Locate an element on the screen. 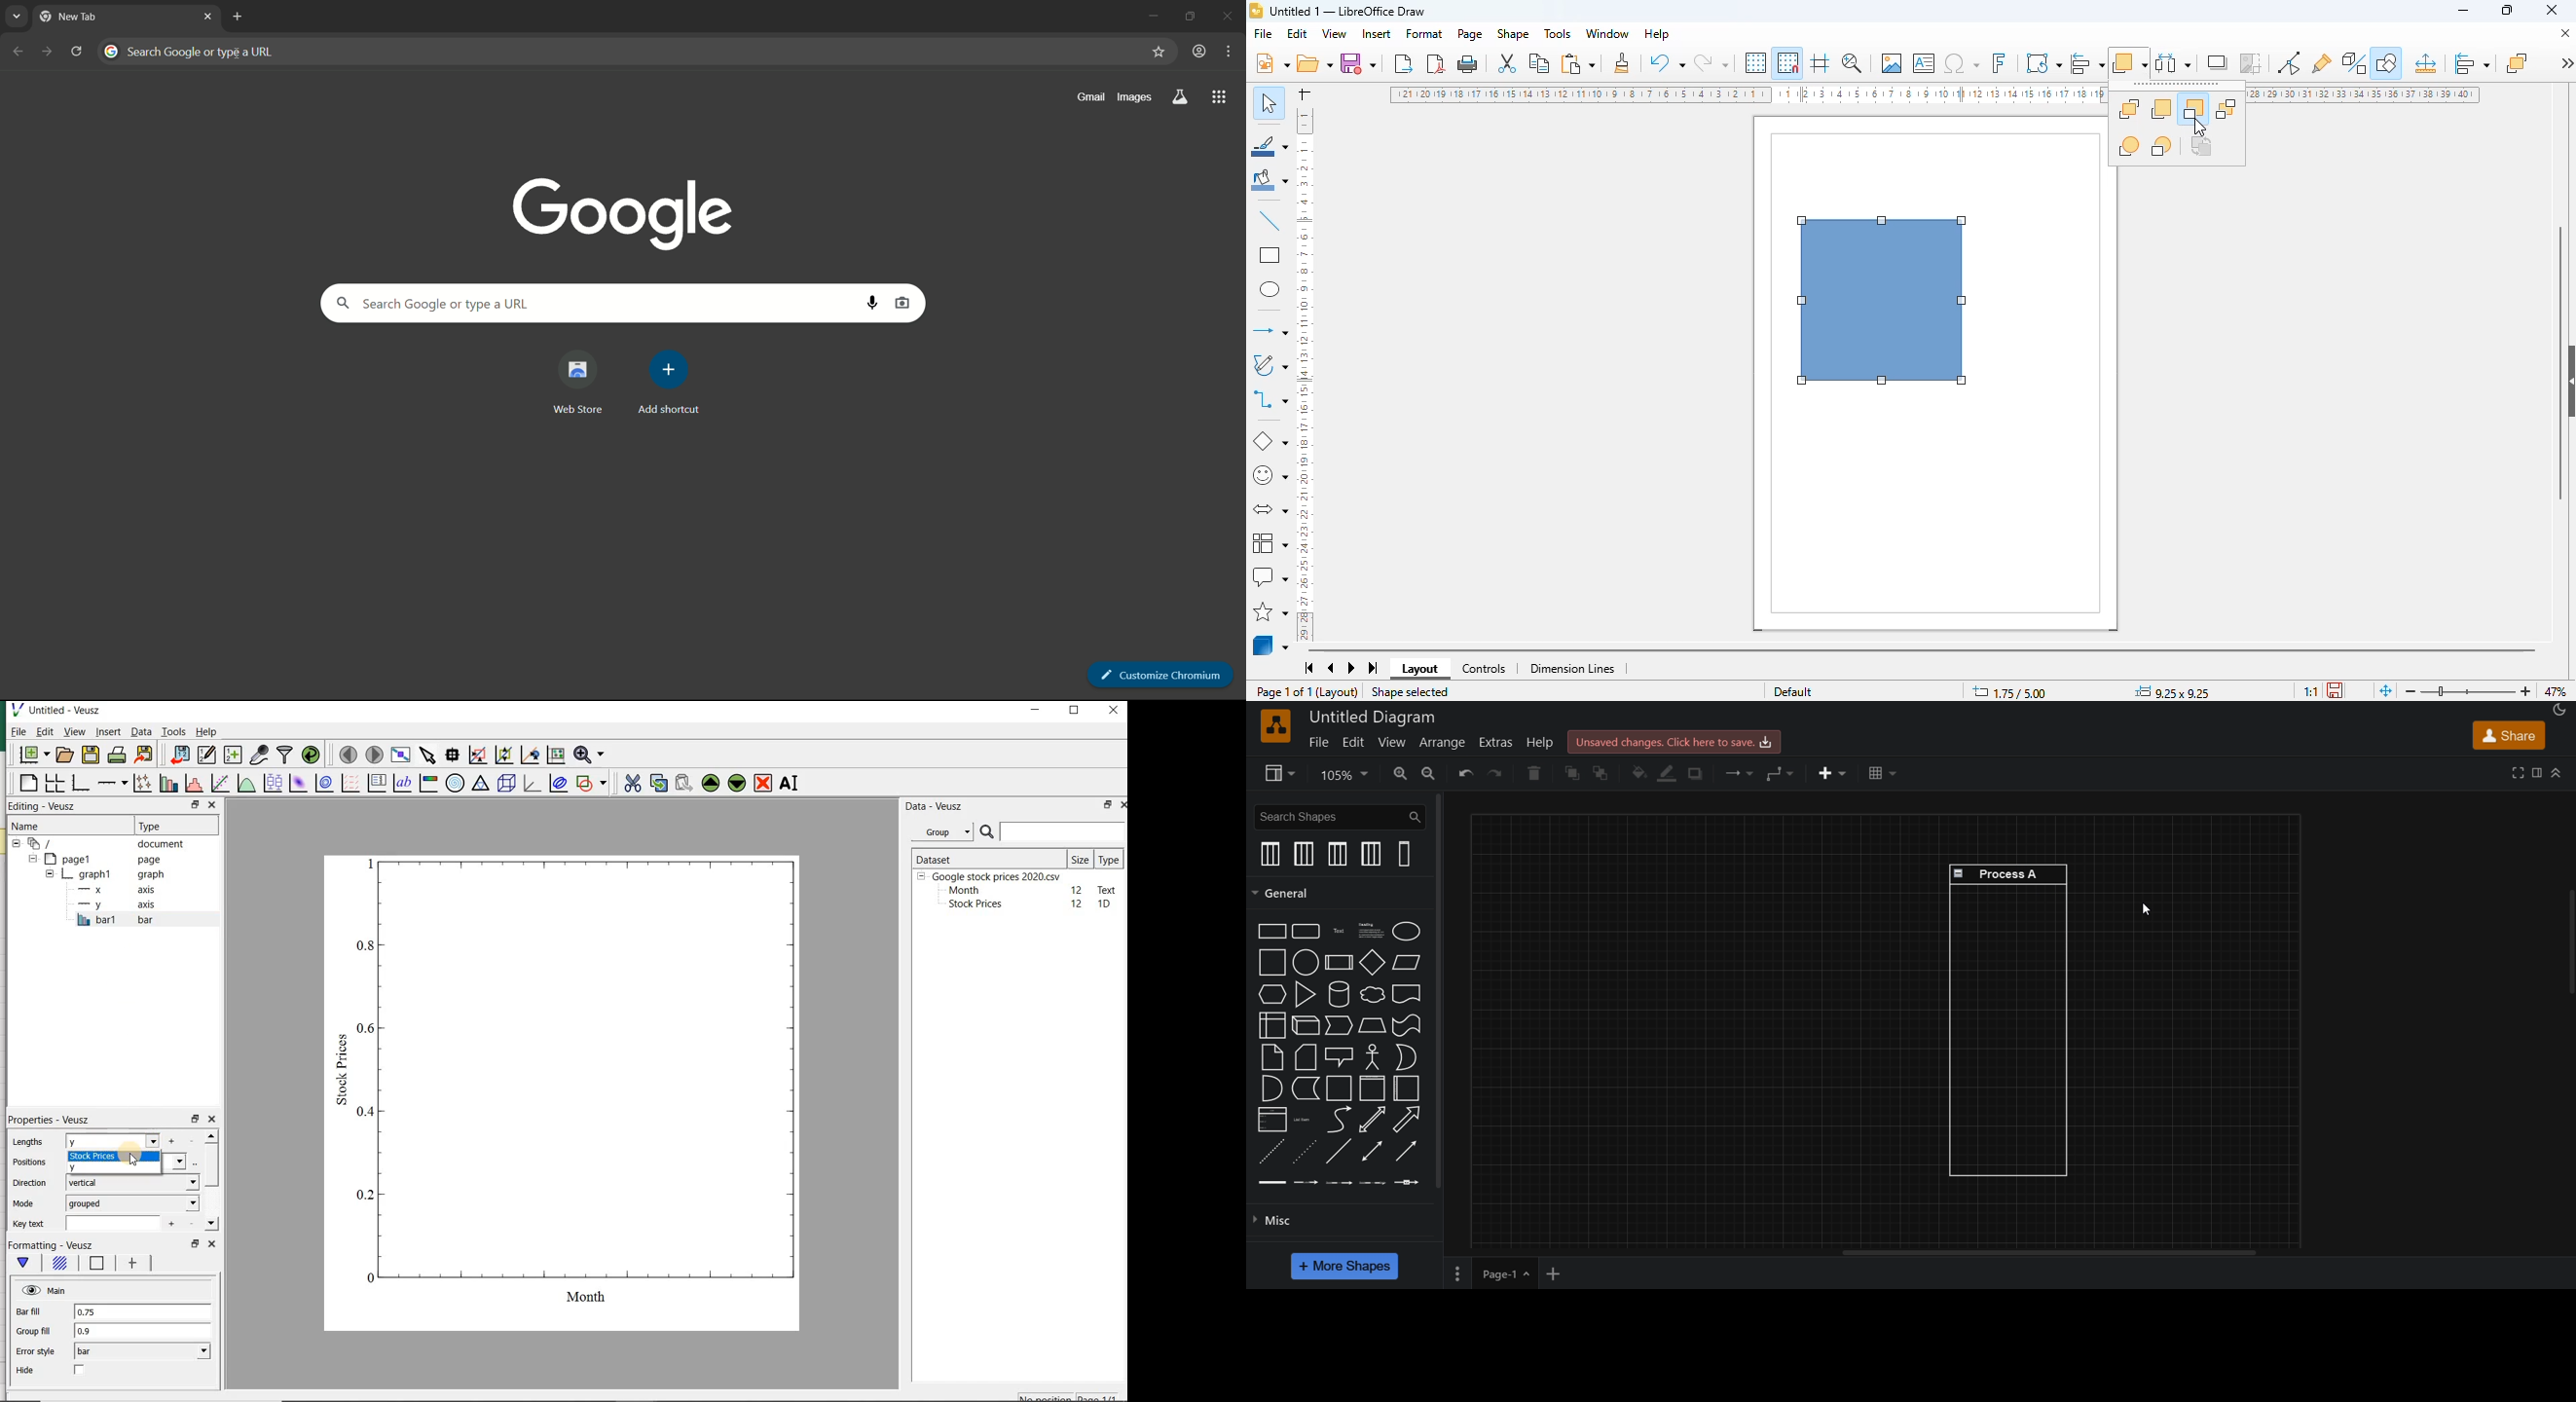 Image resolution: width=2576 pixels, height=1428 pixels. format is located at coordinates (2536, 773).